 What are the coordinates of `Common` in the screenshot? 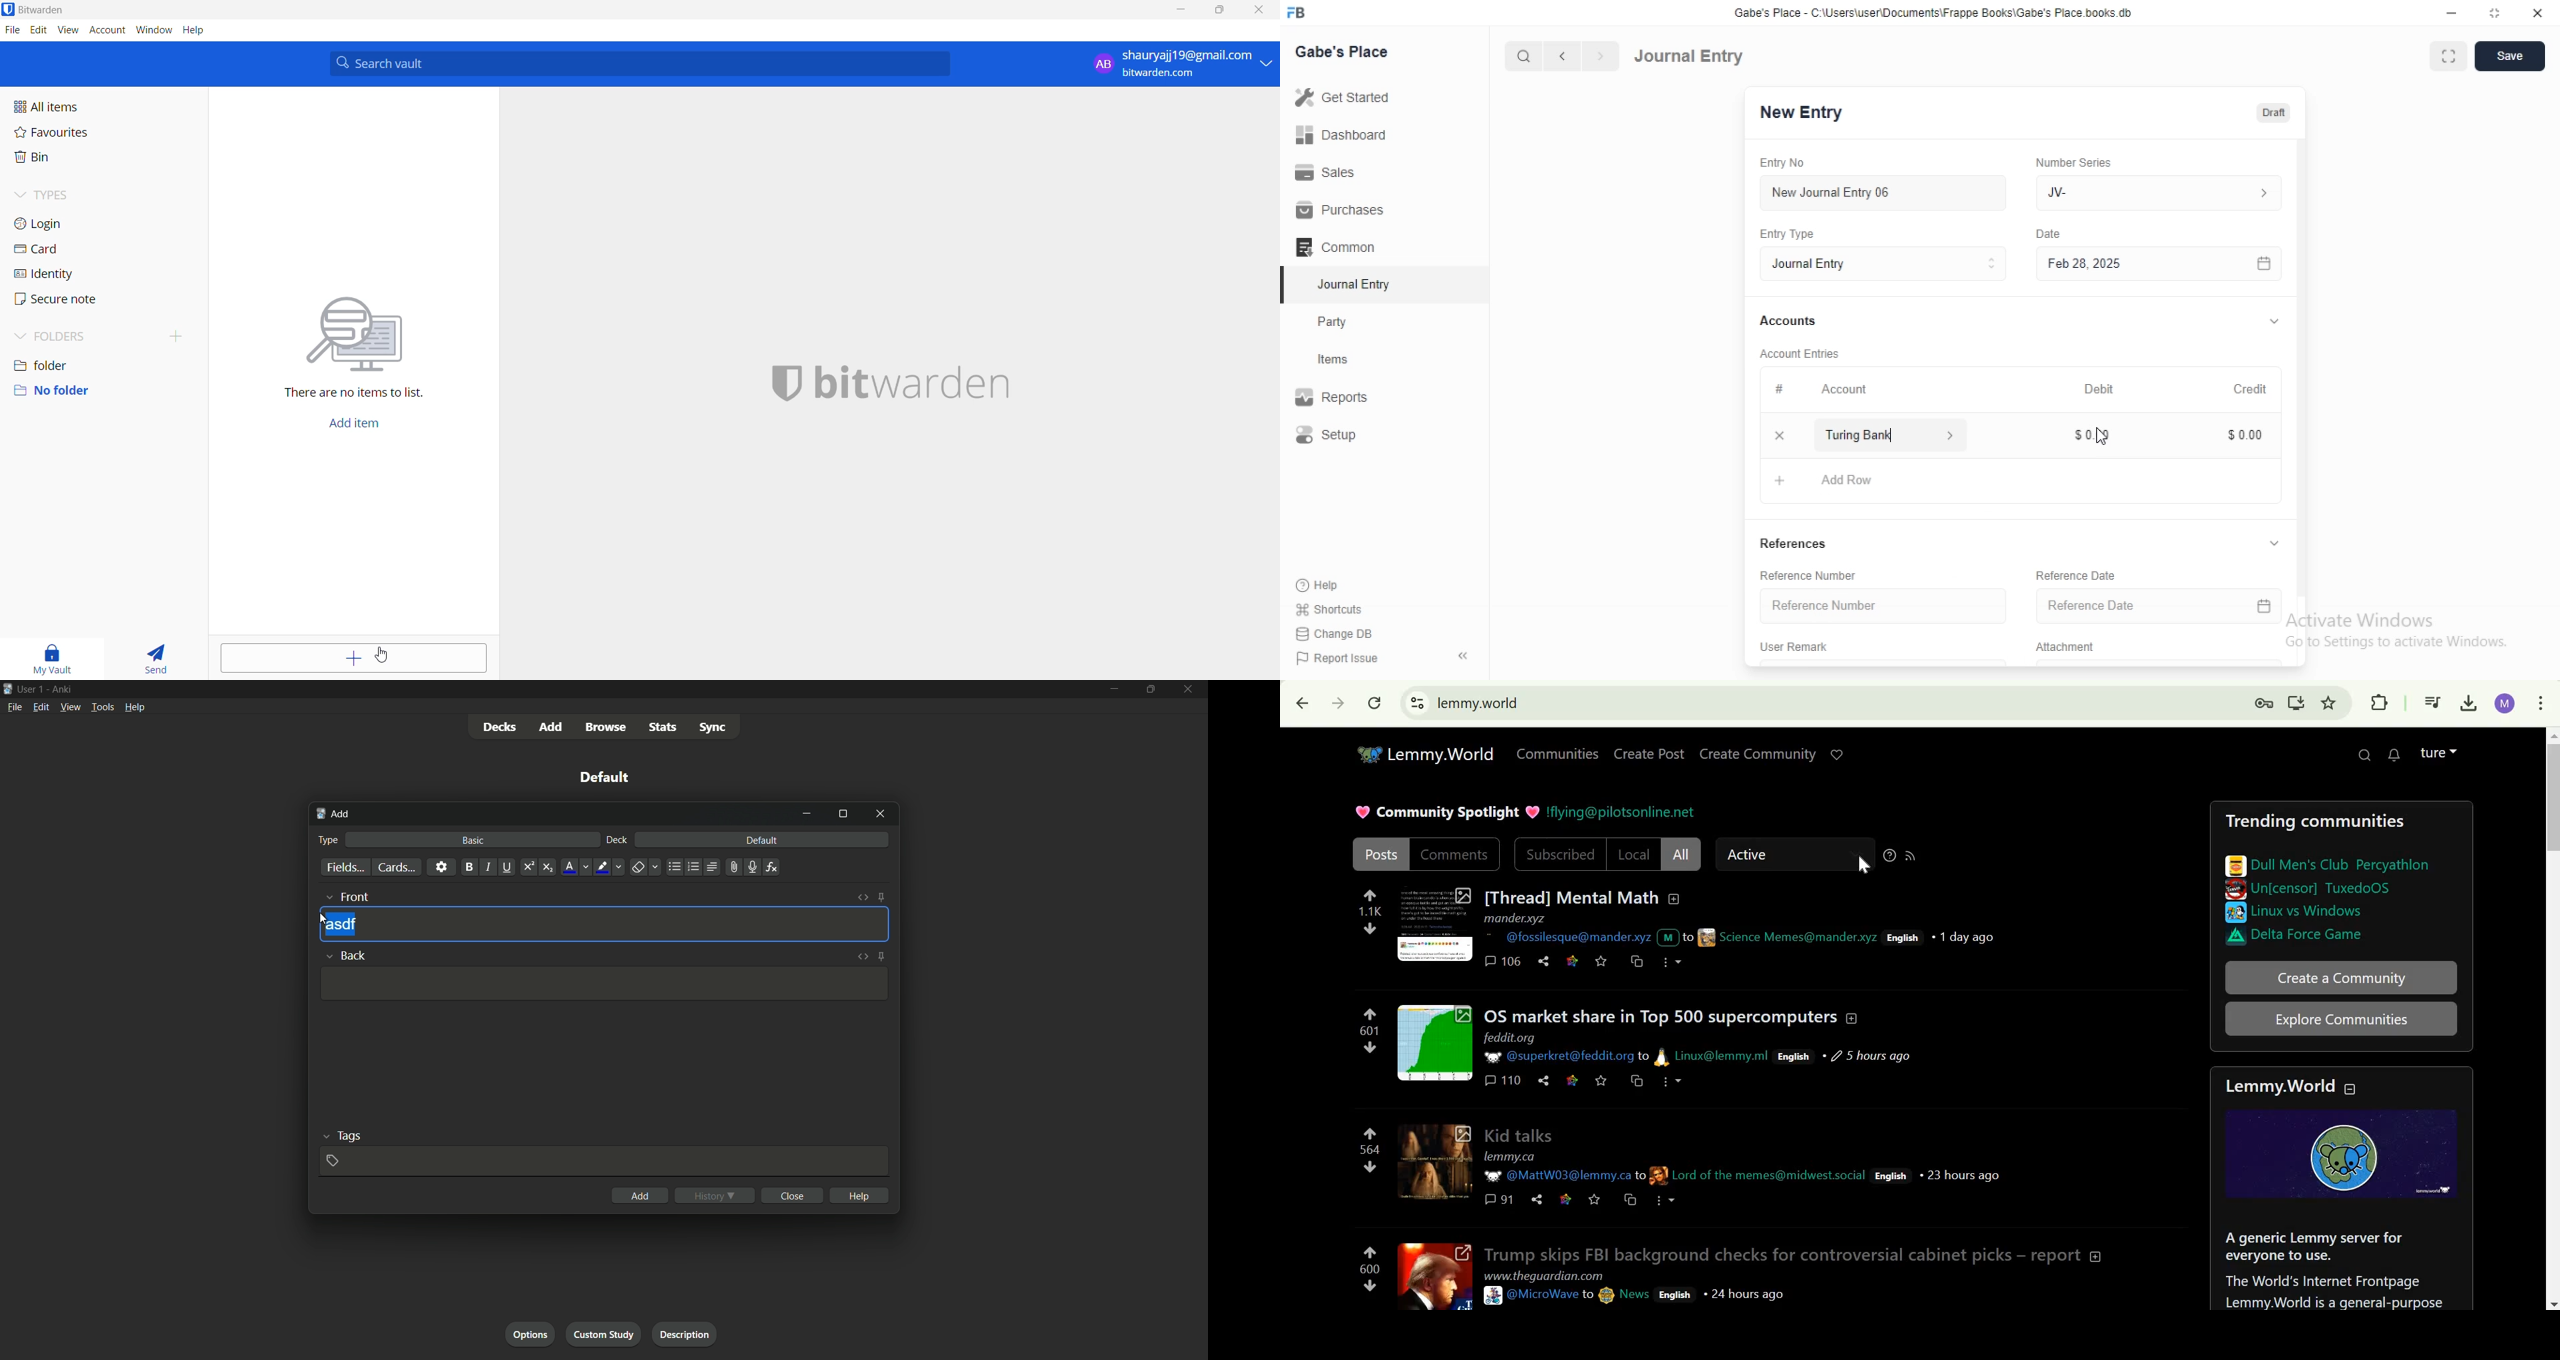 It's located at (1341, 247).